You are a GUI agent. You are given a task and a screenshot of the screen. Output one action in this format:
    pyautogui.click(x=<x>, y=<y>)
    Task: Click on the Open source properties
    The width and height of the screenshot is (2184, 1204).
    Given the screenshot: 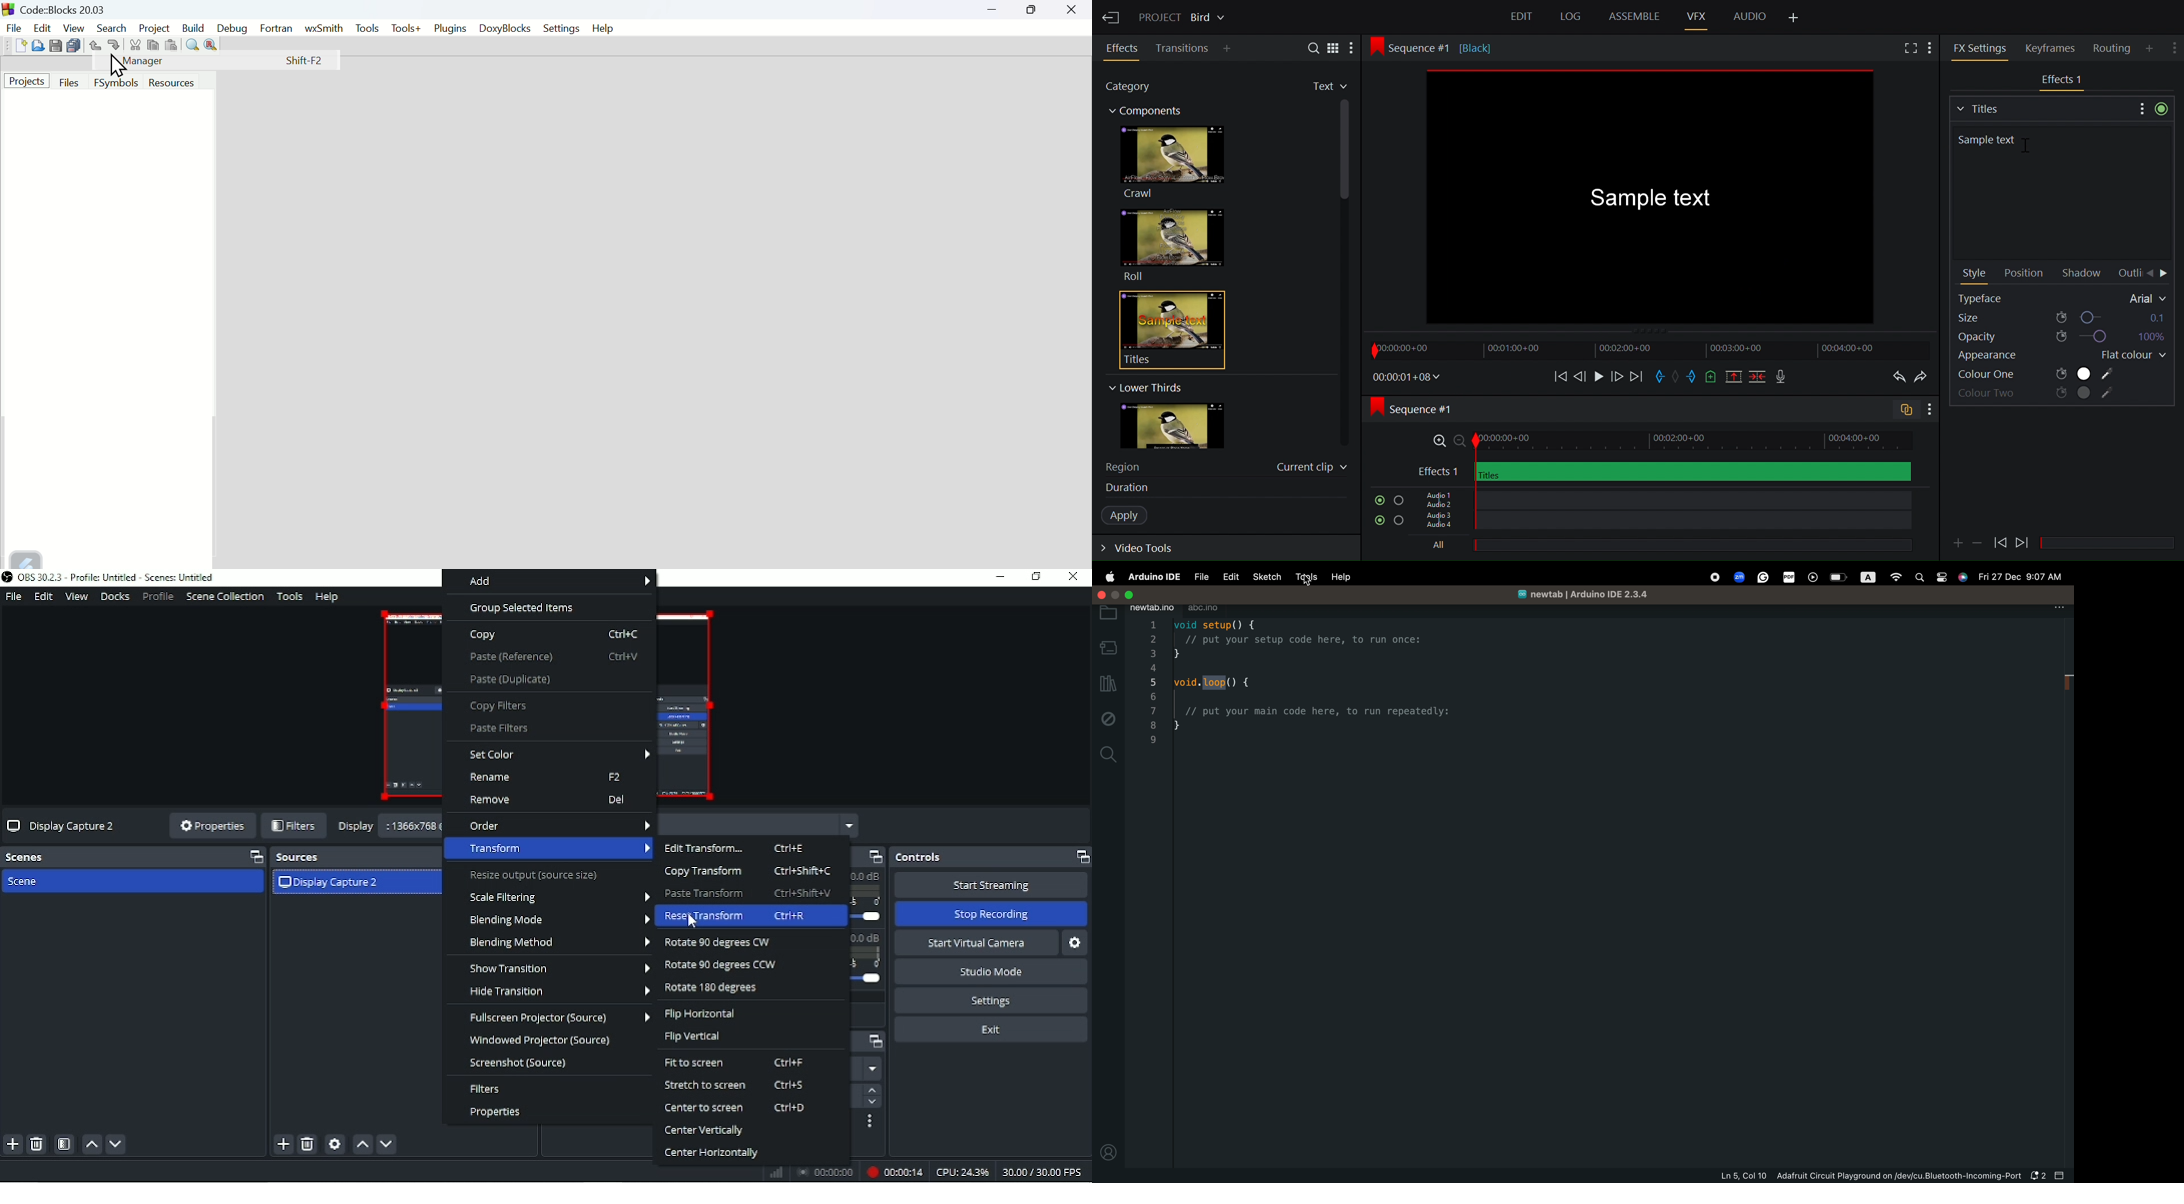 What is the action you would take?
    pyautogui.click(x=335, y=1144)
    